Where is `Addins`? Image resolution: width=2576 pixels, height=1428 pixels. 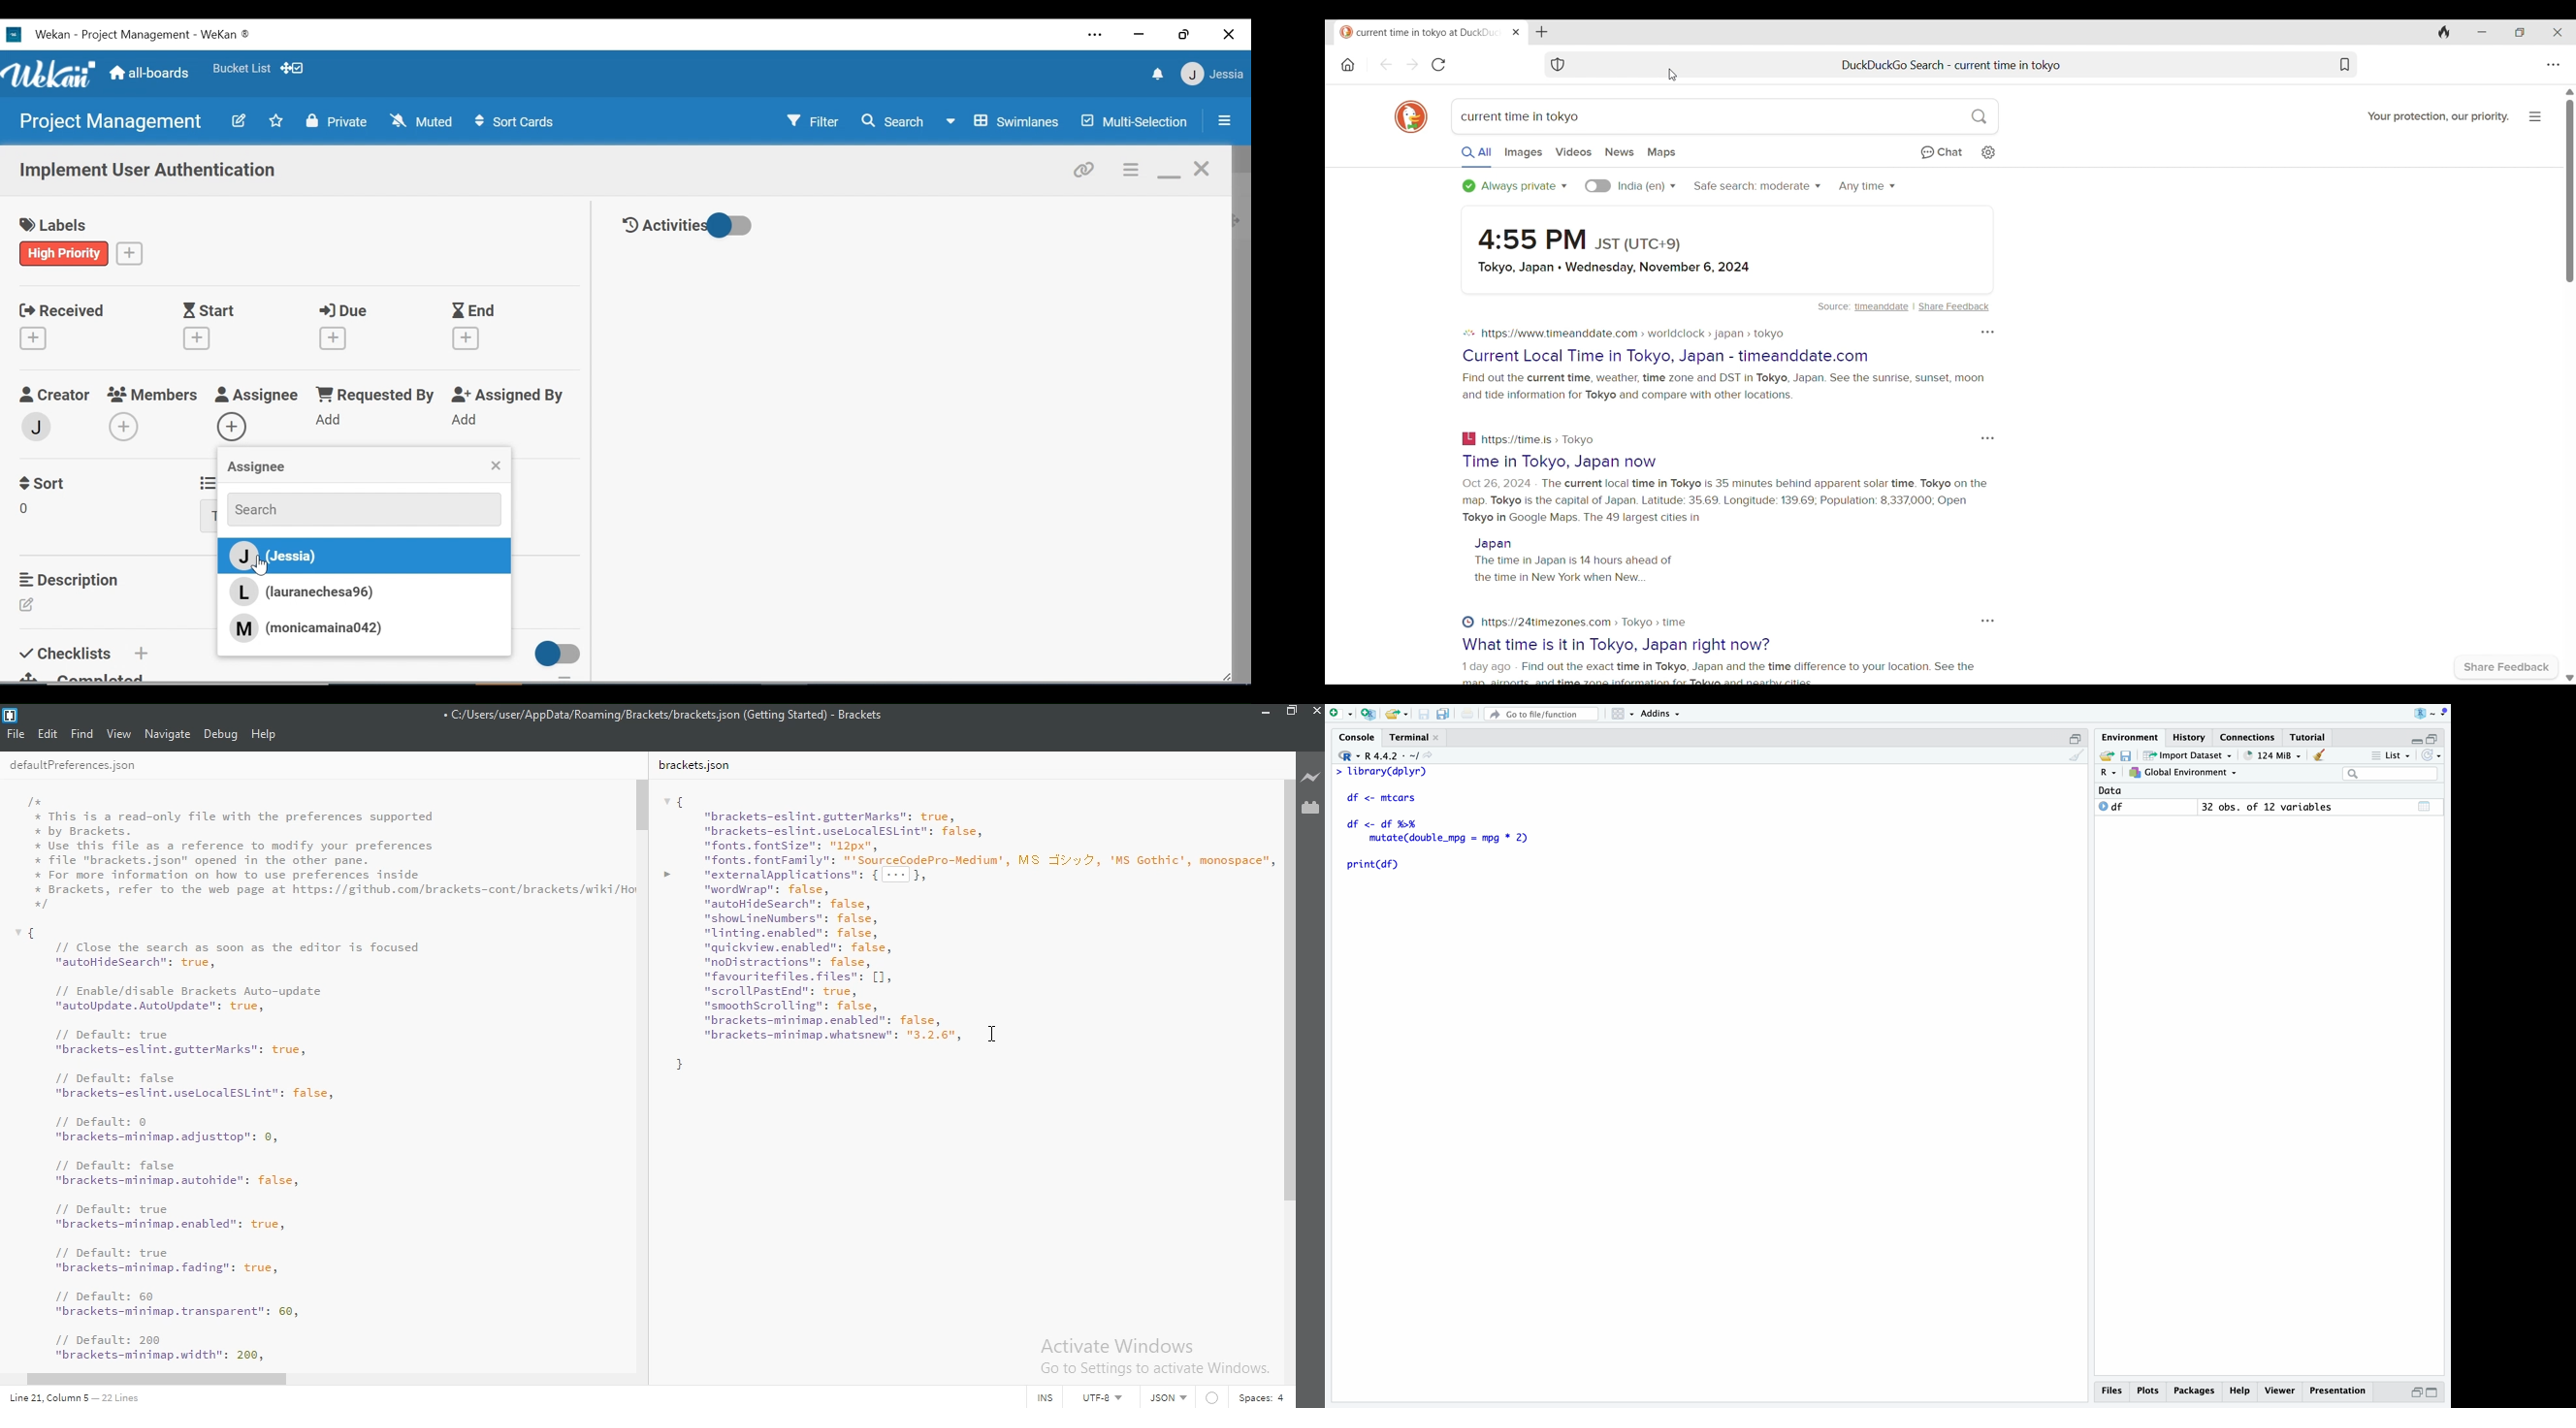
Addins is located at coordinates (1660, 714).